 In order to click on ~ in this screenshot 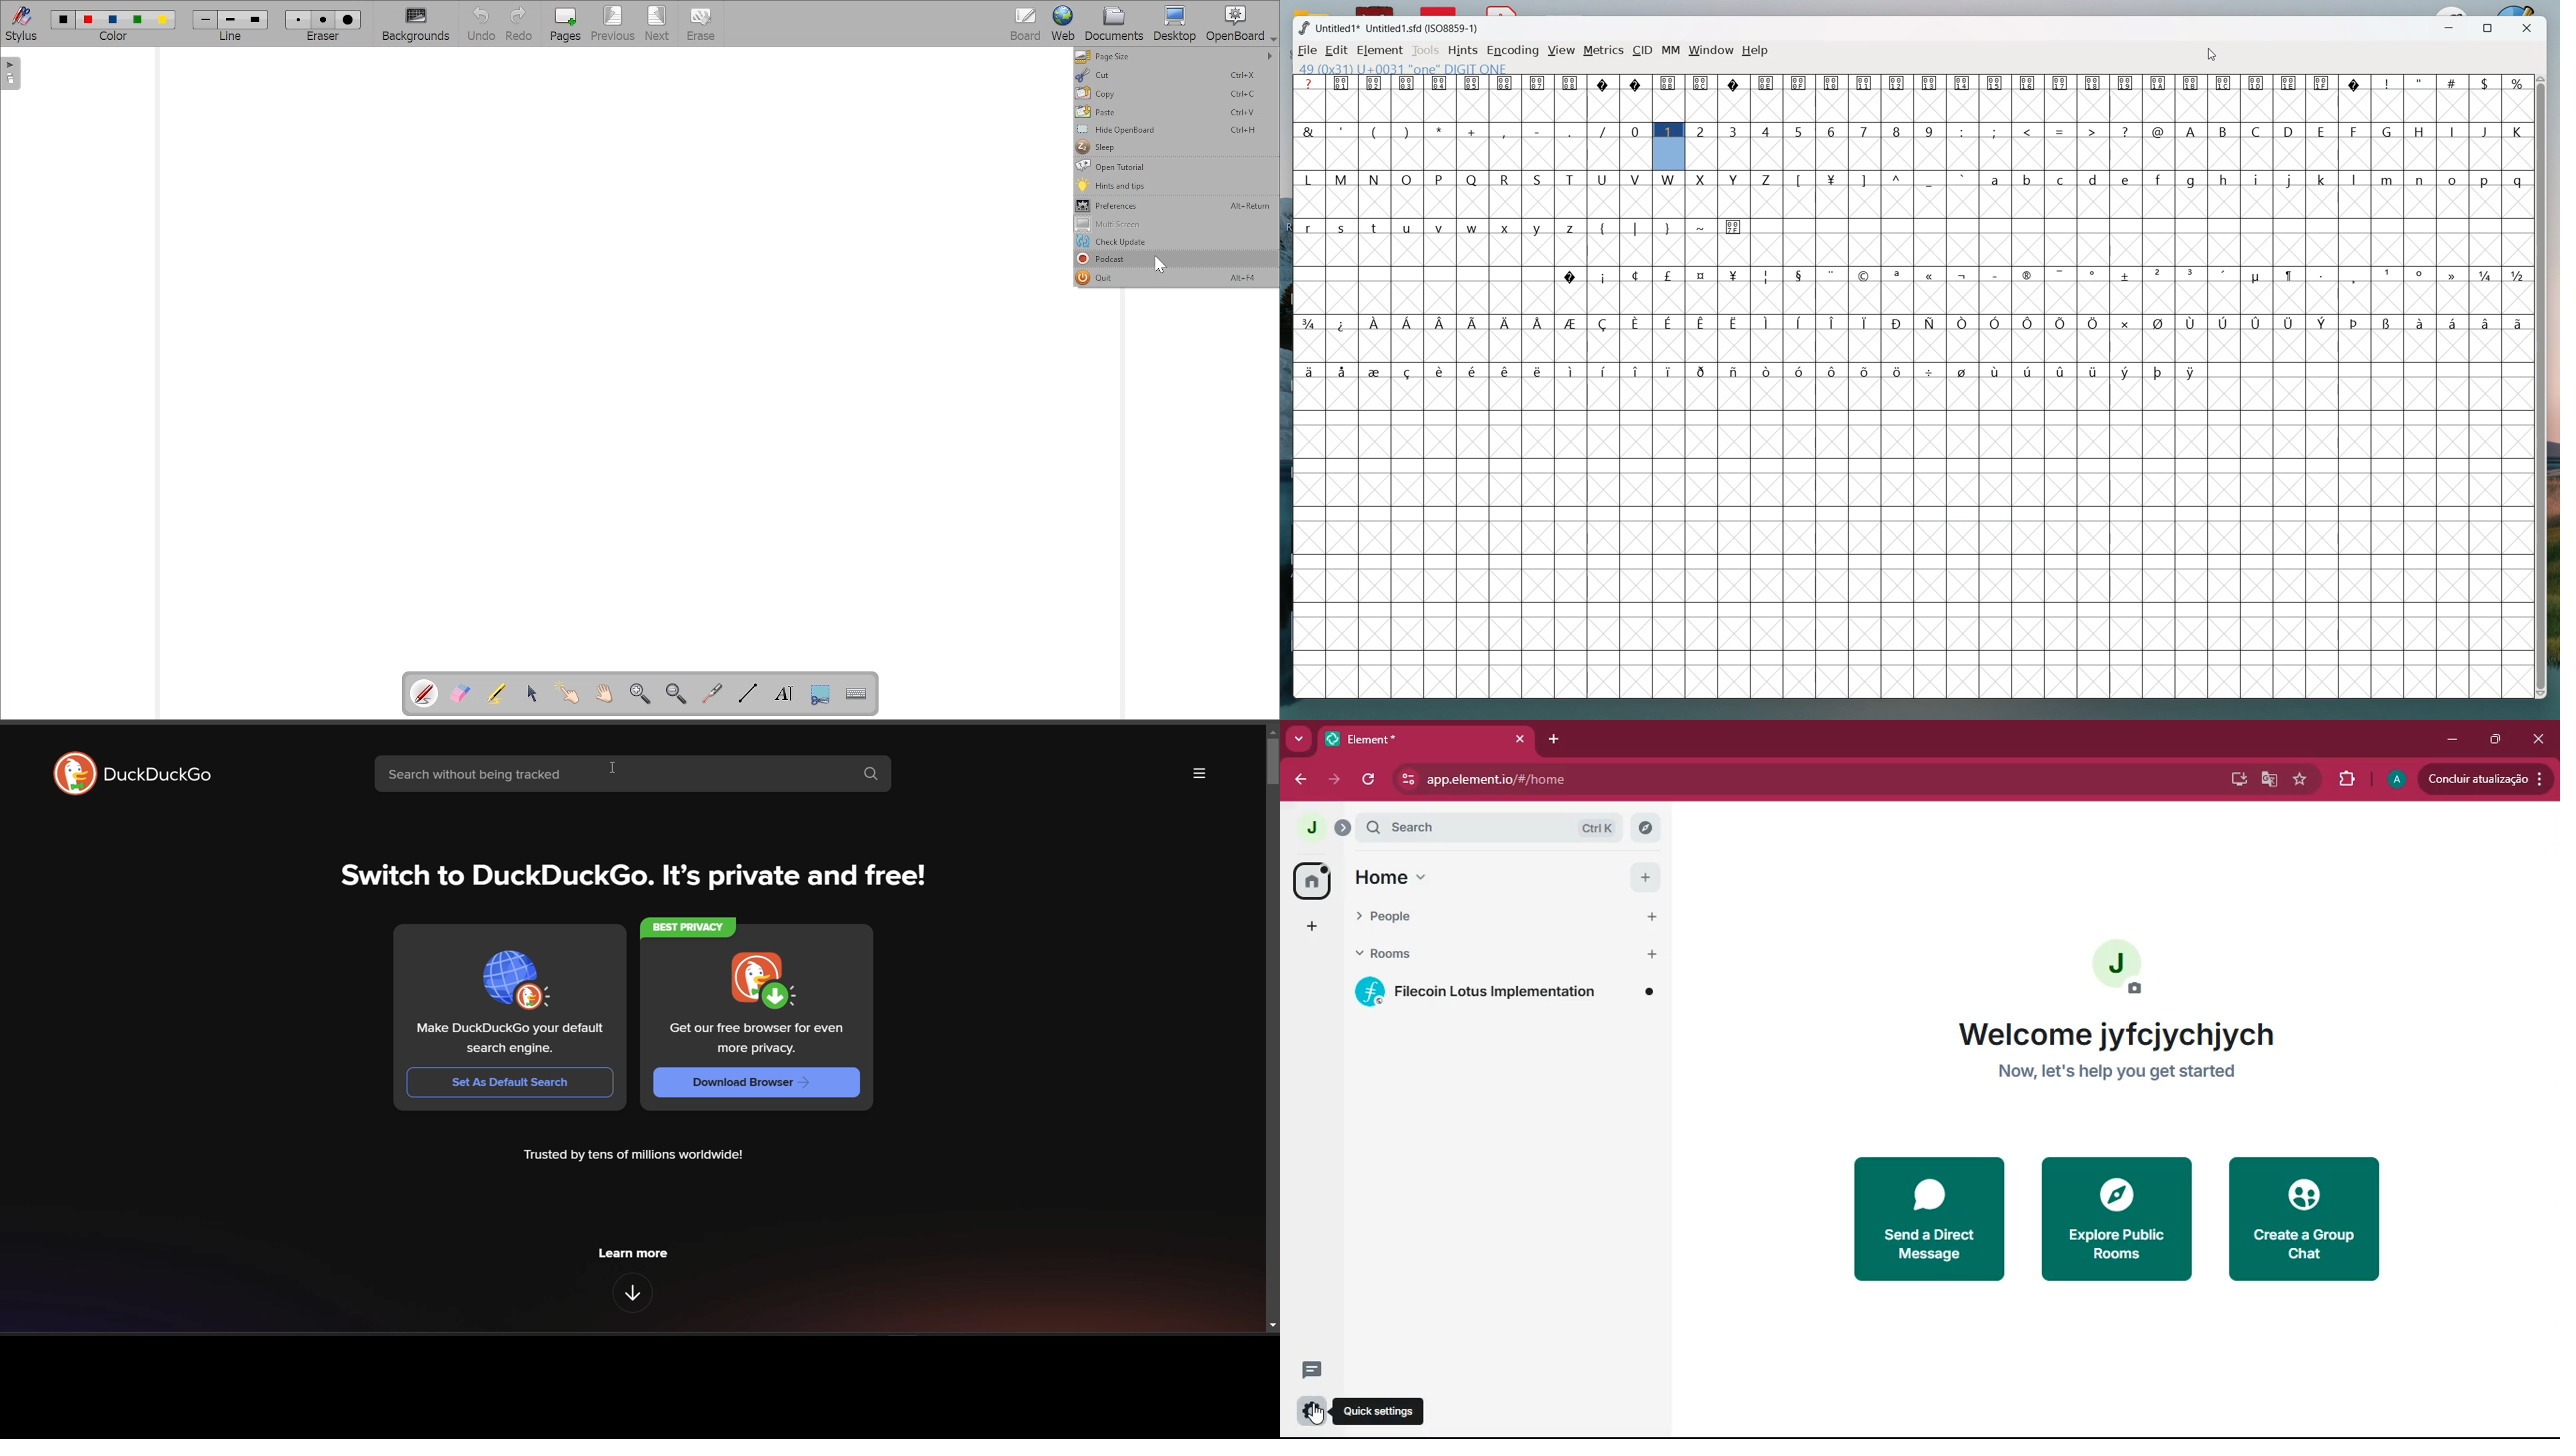, I will do `click(1701, 226)`.